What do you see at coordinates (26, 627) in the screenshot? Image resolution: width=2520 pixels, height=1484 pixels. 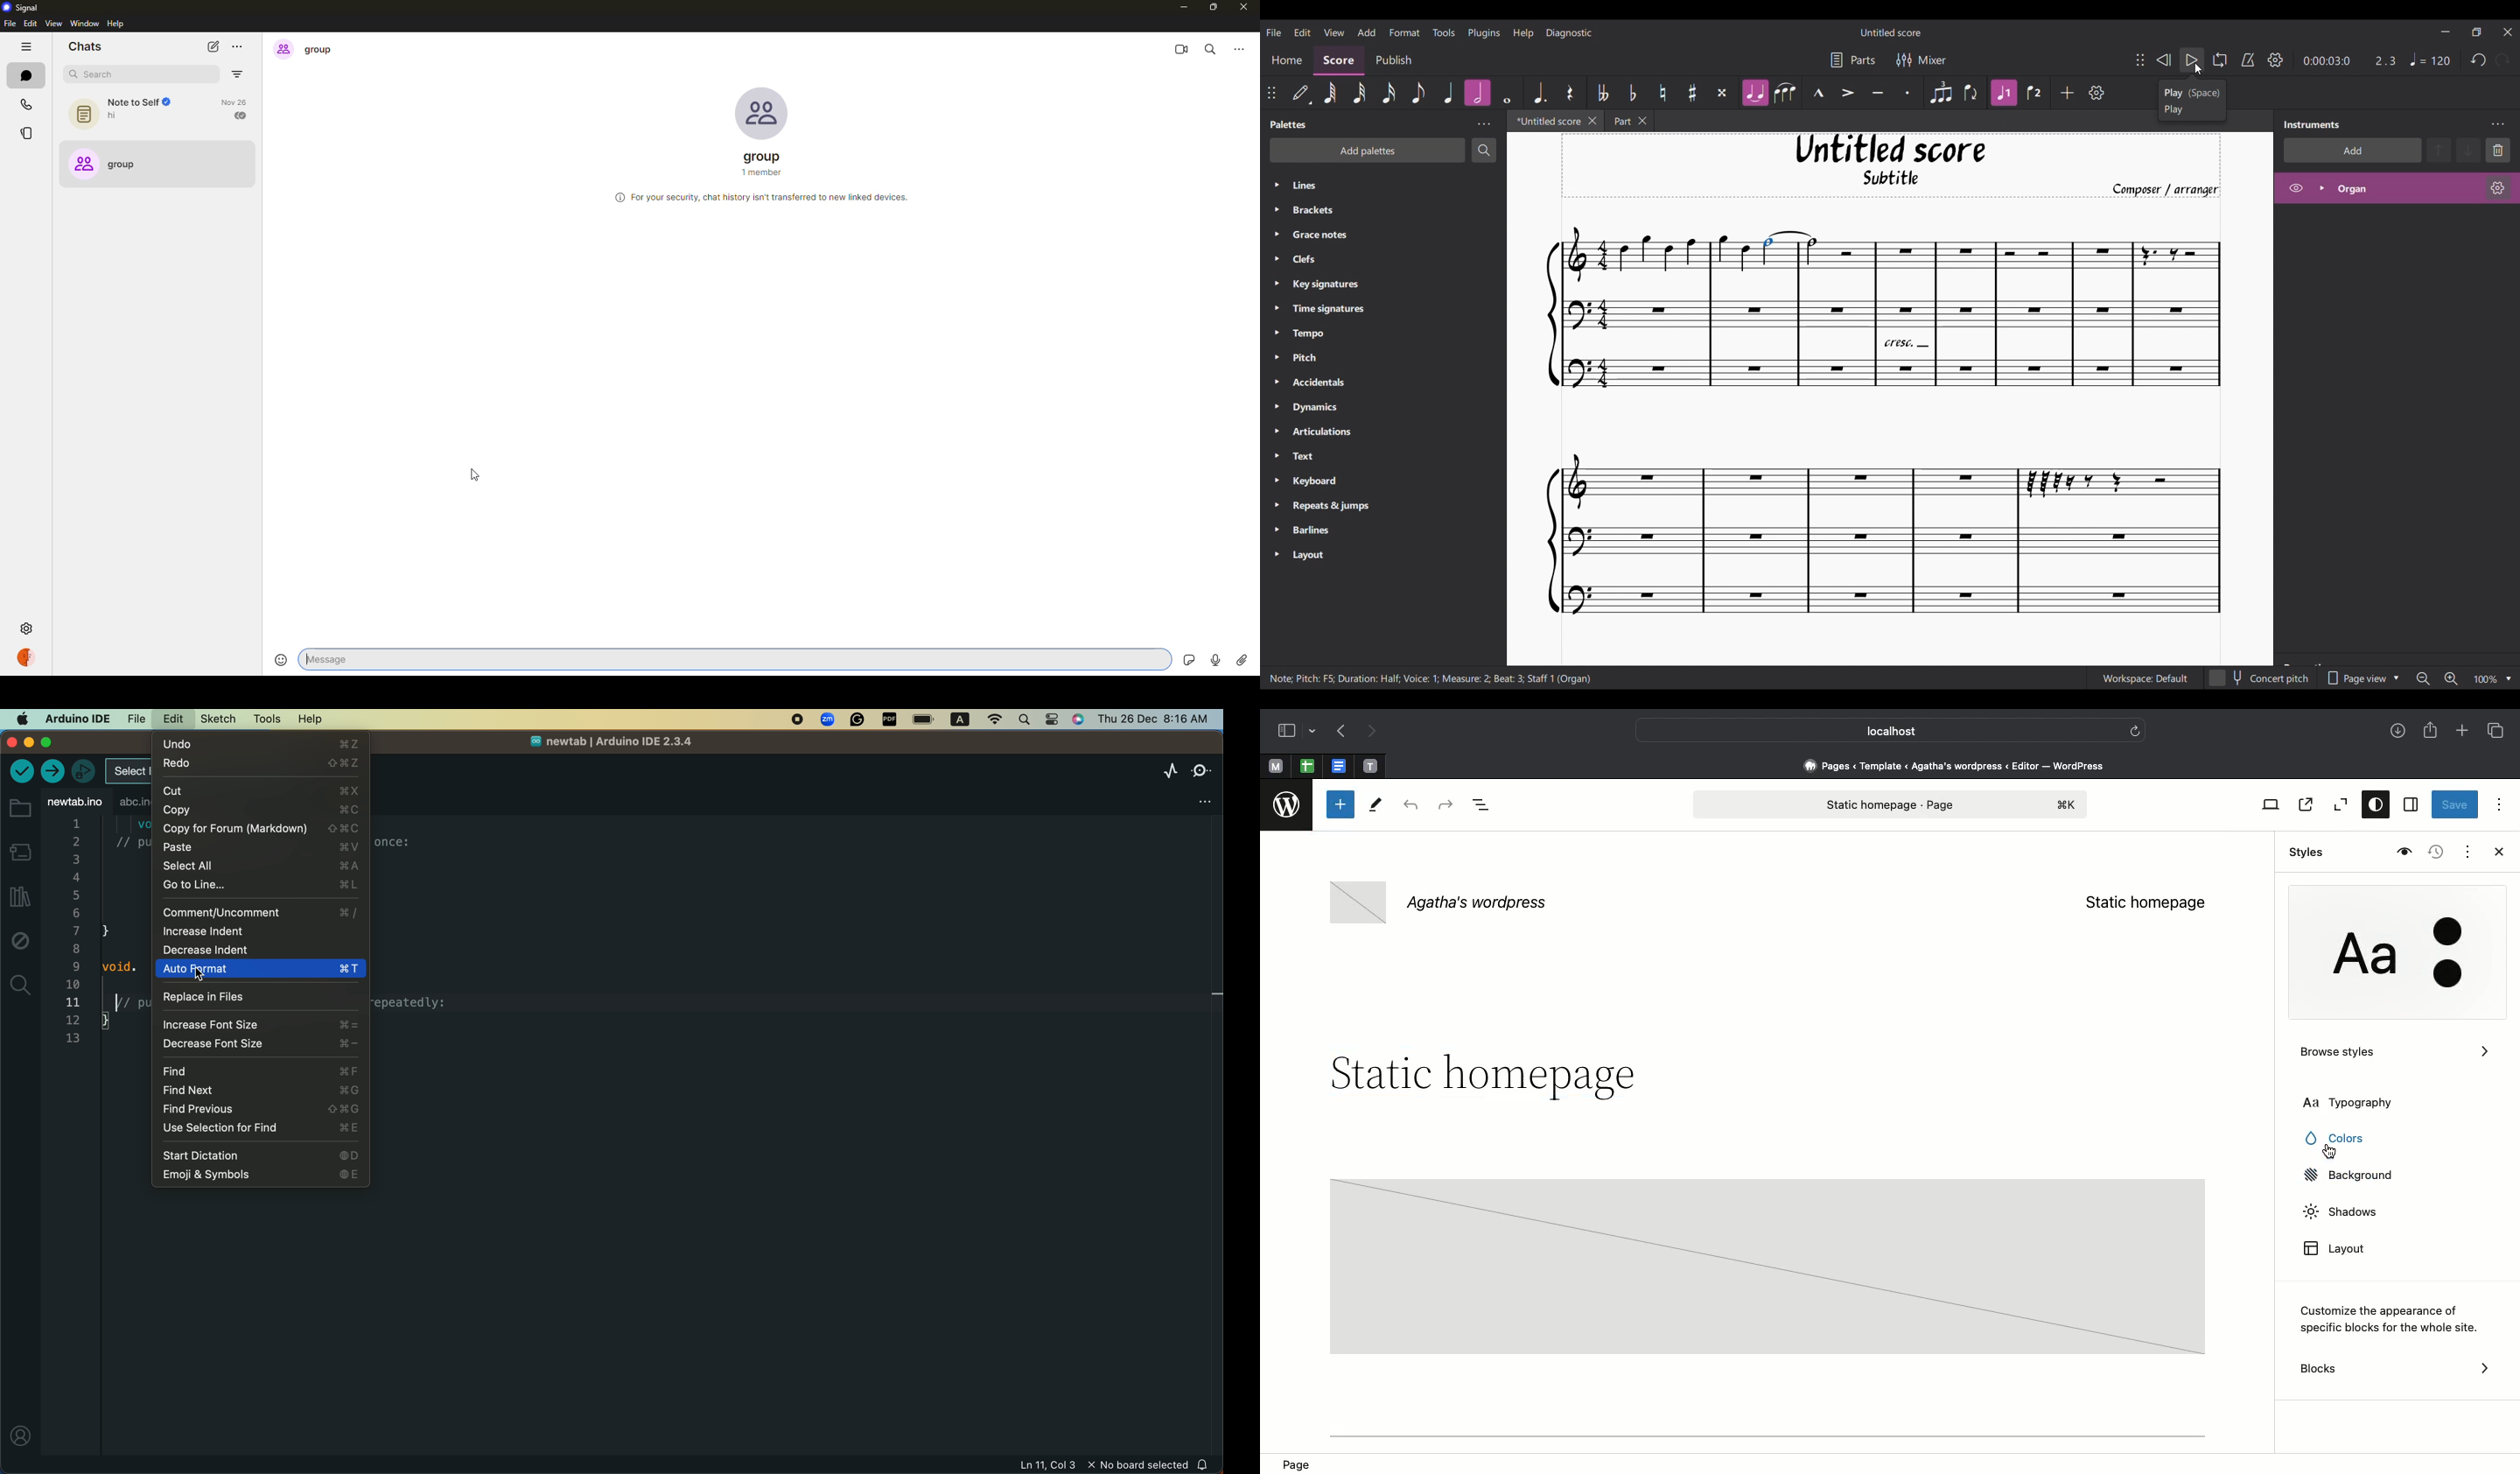 I see `settings` at bounding box center [26, 627].